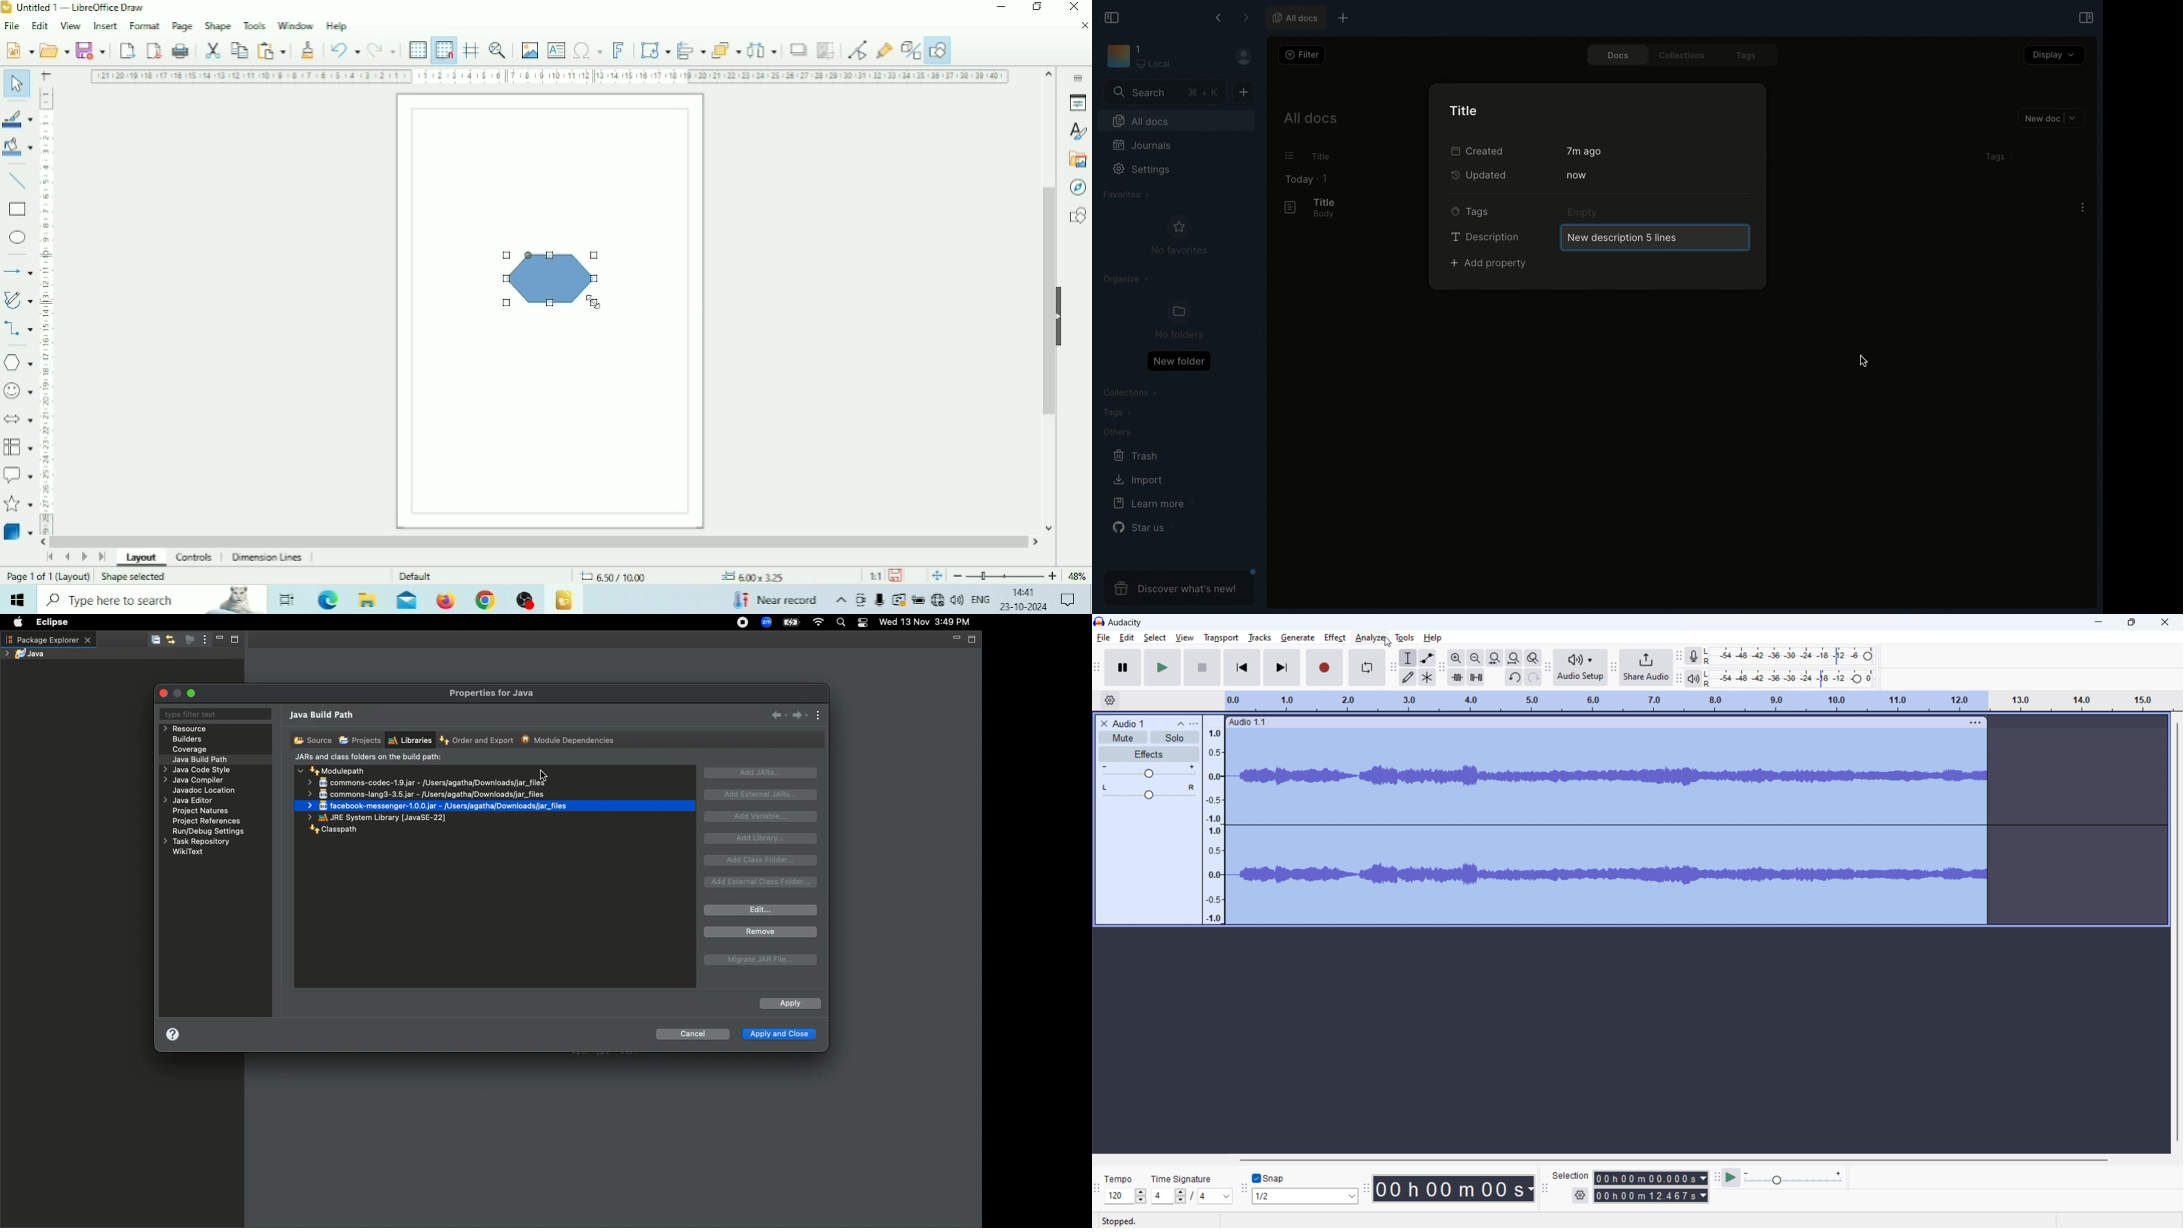  I want to click on Dimension Lines, so click(270, 558).